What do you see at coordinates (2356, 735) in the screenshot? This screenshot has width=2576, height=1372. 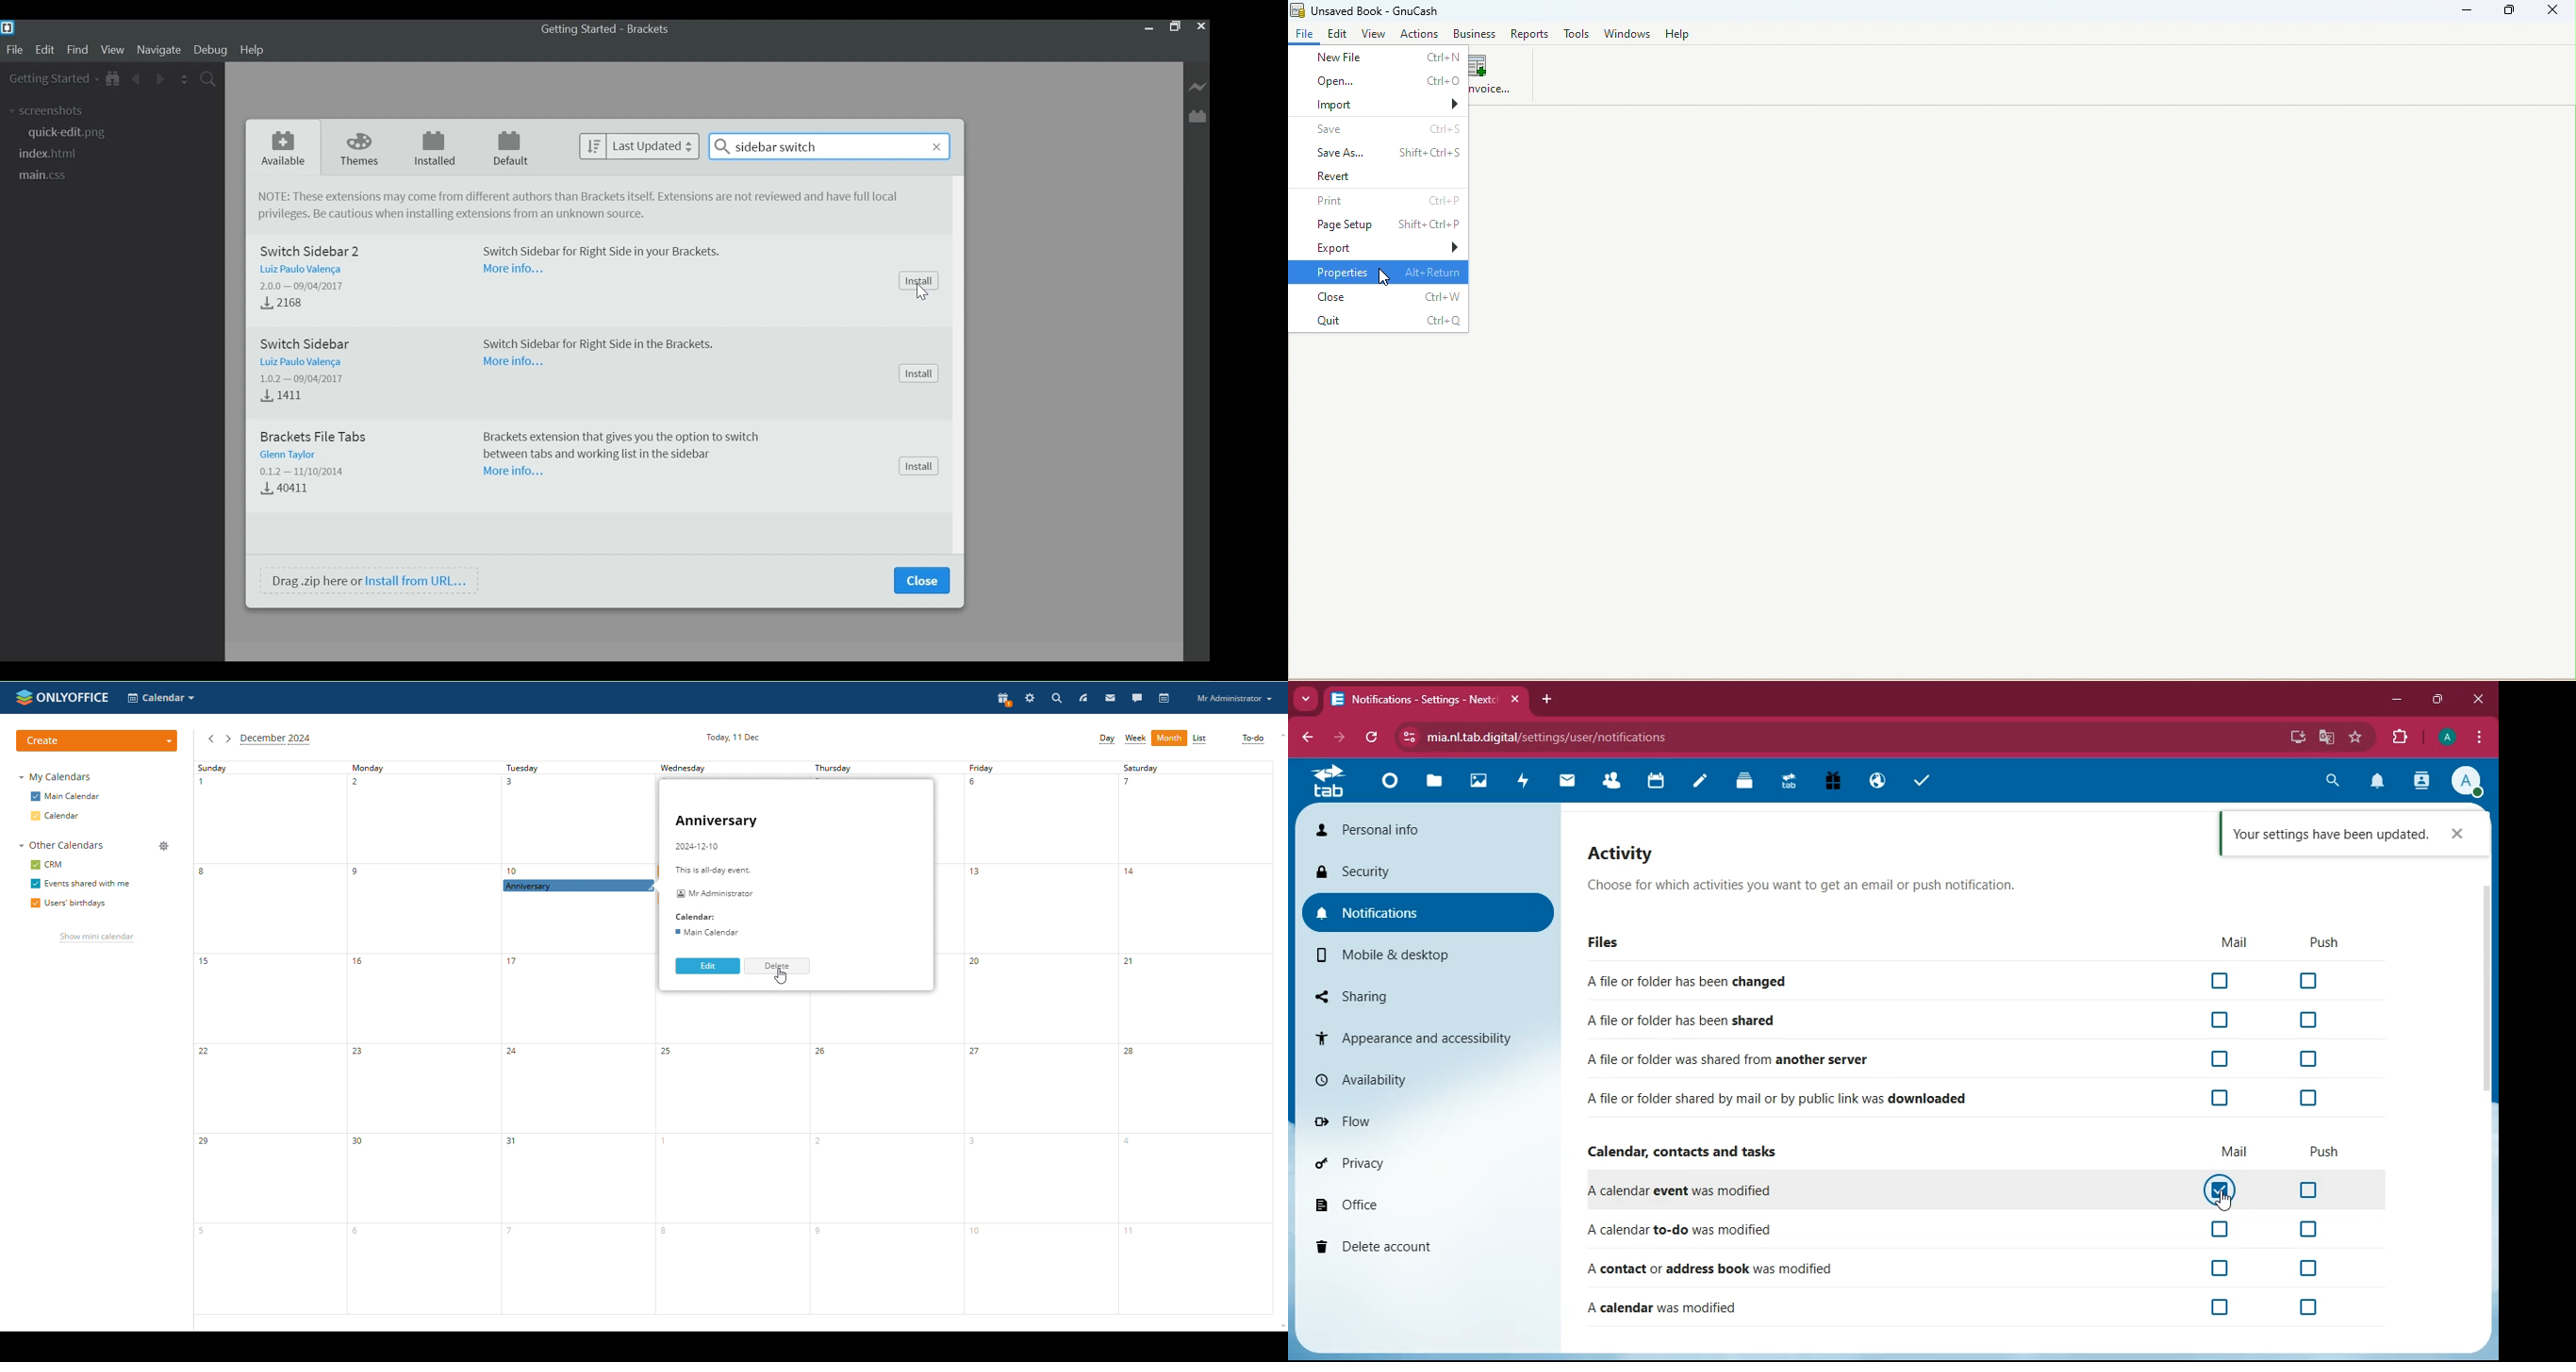 I see `bookmark this tab` at bounding box center [2356, 735].